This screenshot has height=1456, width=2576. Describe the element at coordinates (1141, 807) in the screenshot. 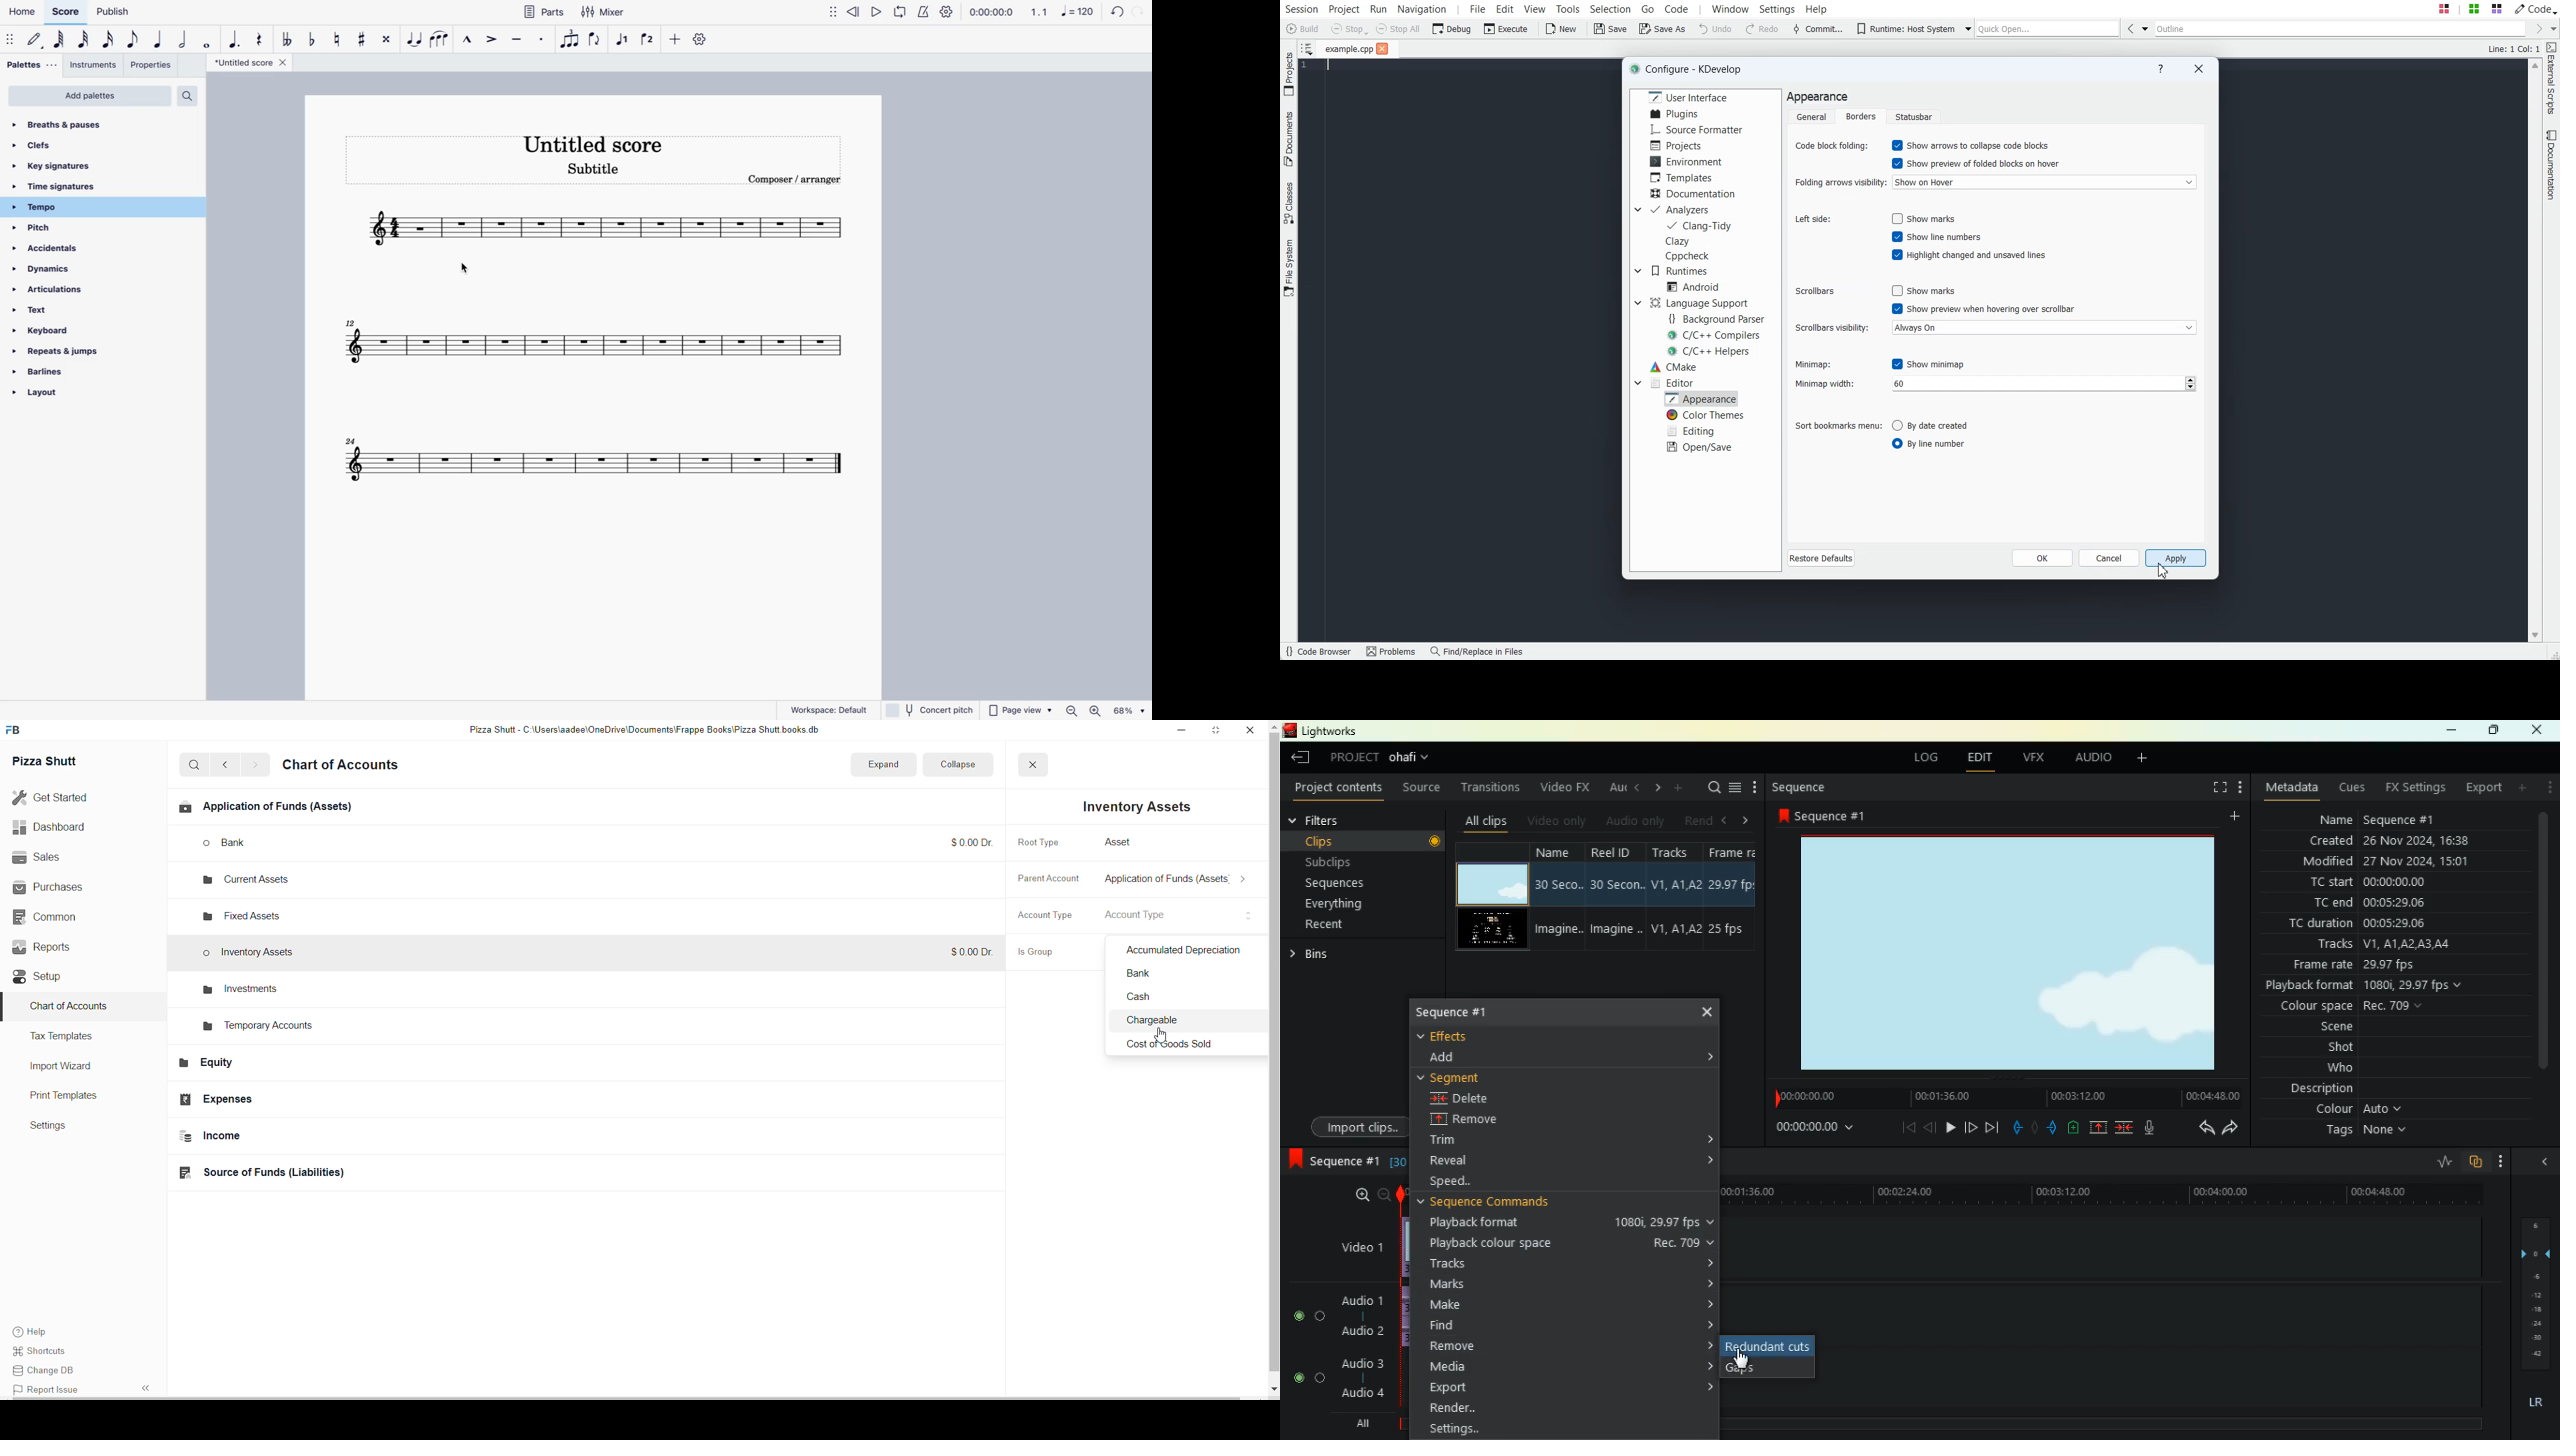

I see `Inventory Assets ` at that location.